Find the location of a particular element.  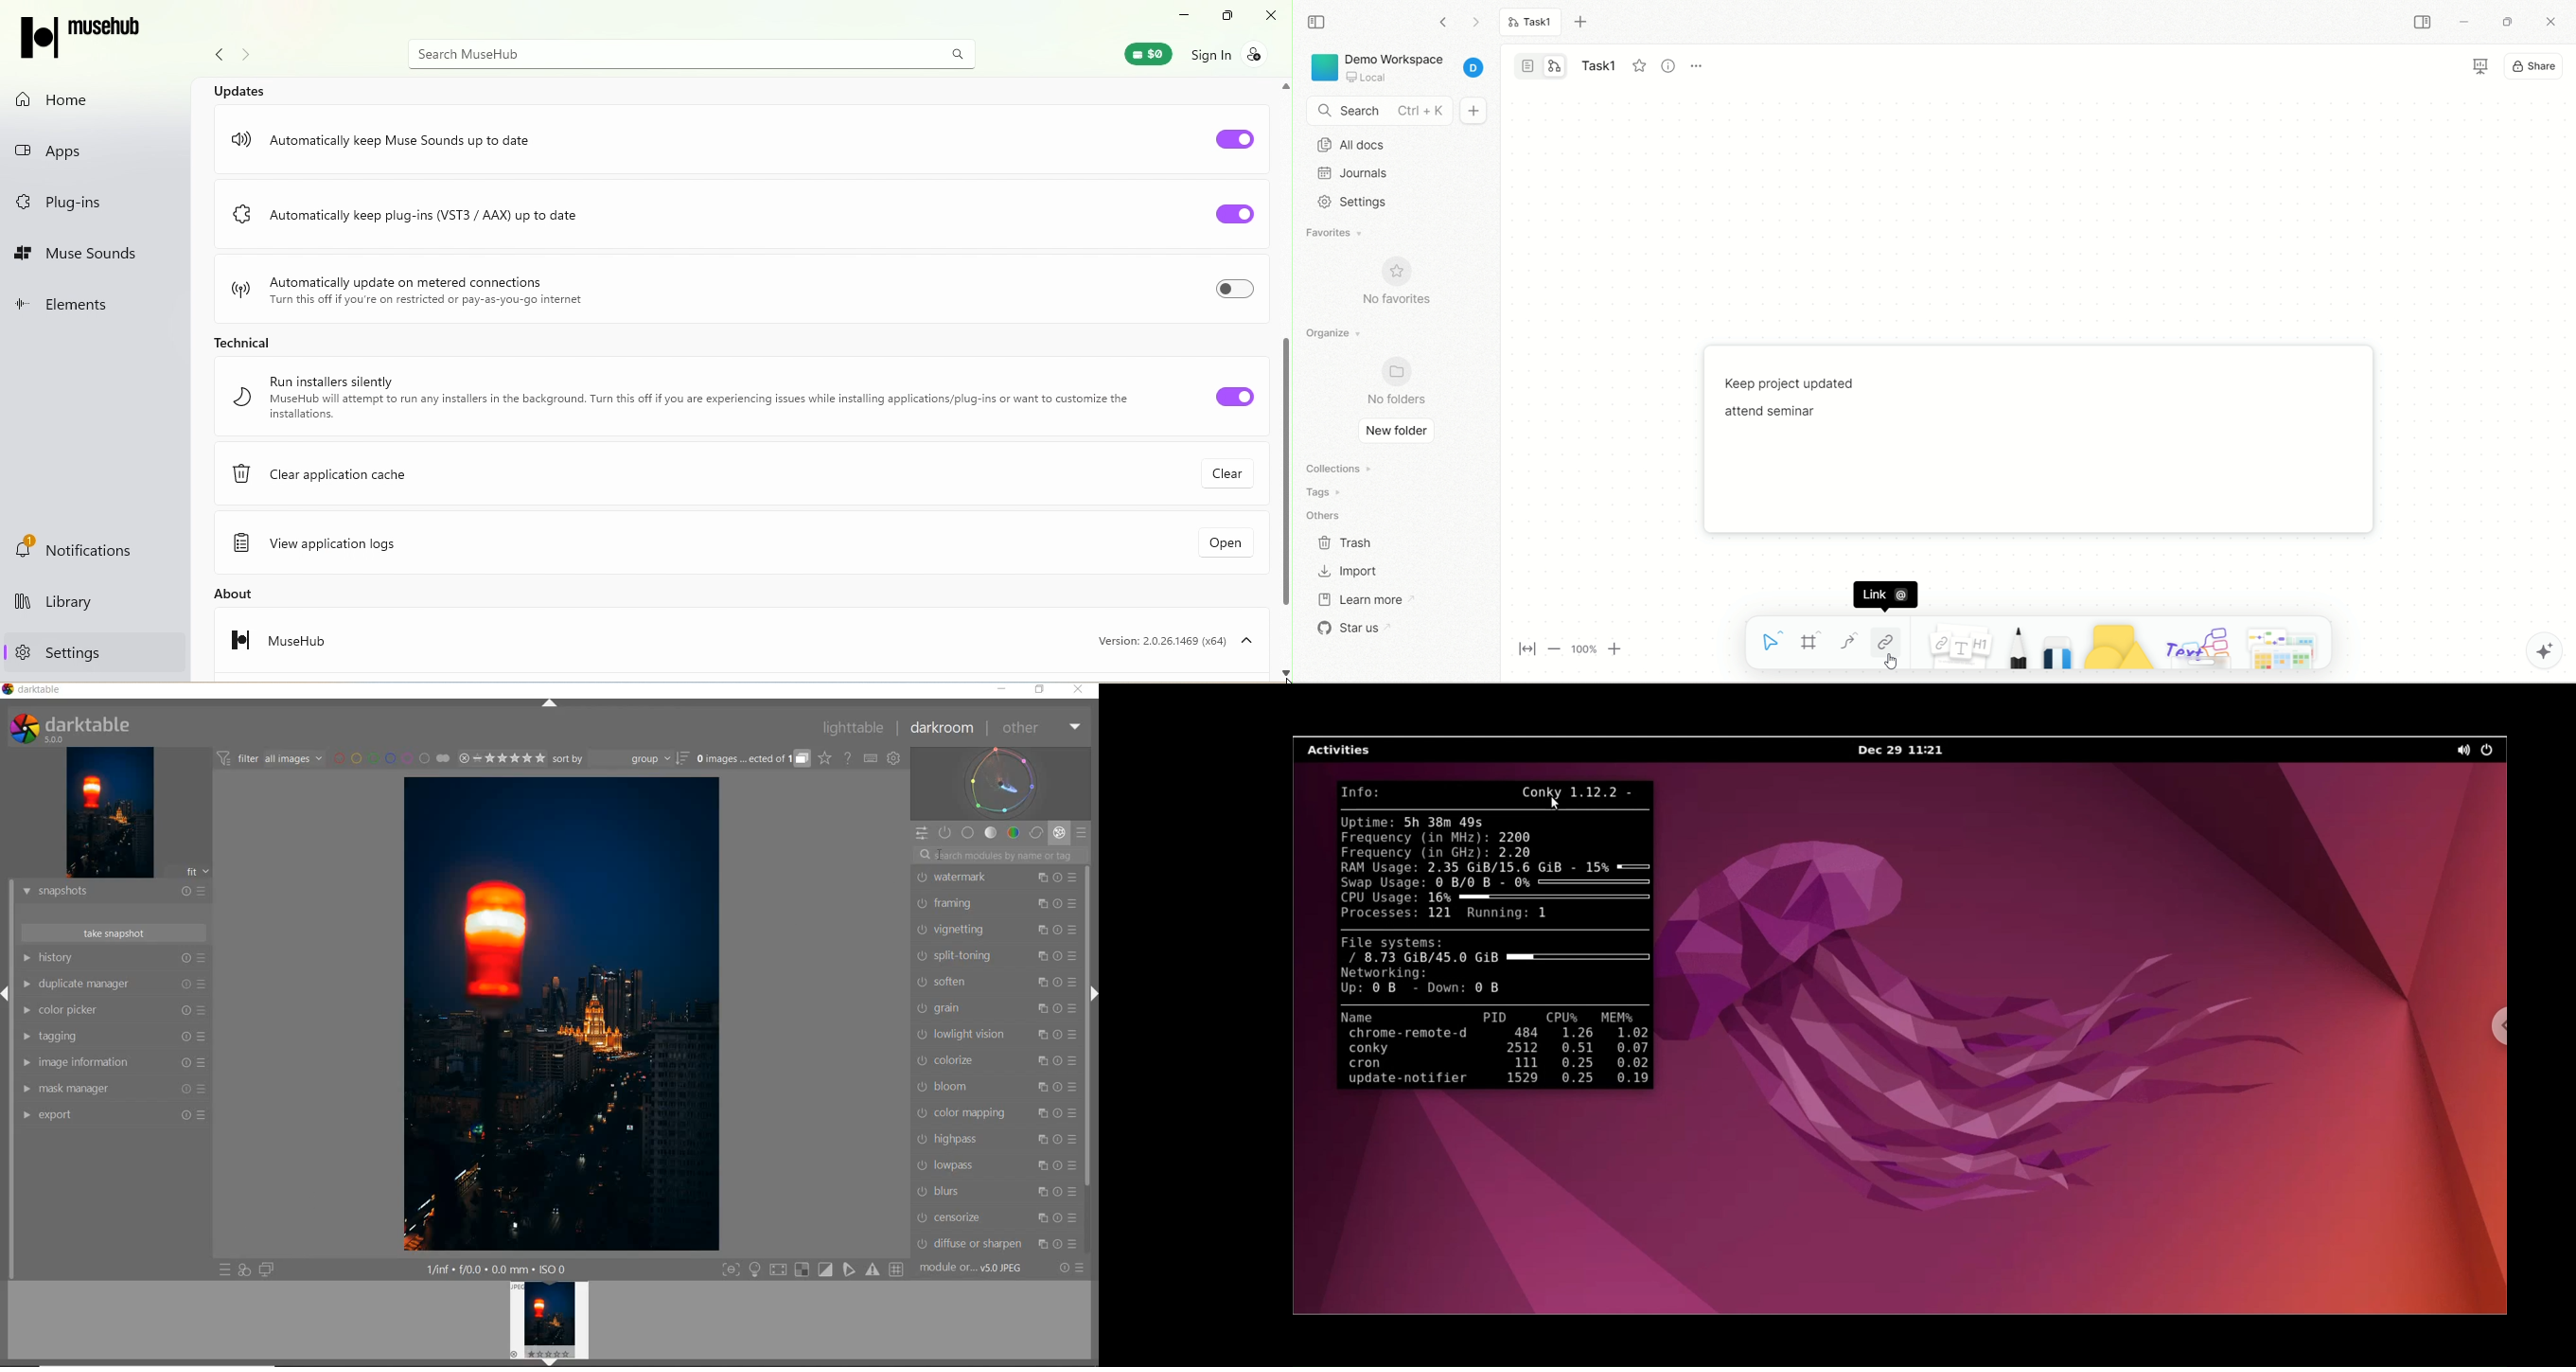

Reset is located at coordinates (1057, 1008).